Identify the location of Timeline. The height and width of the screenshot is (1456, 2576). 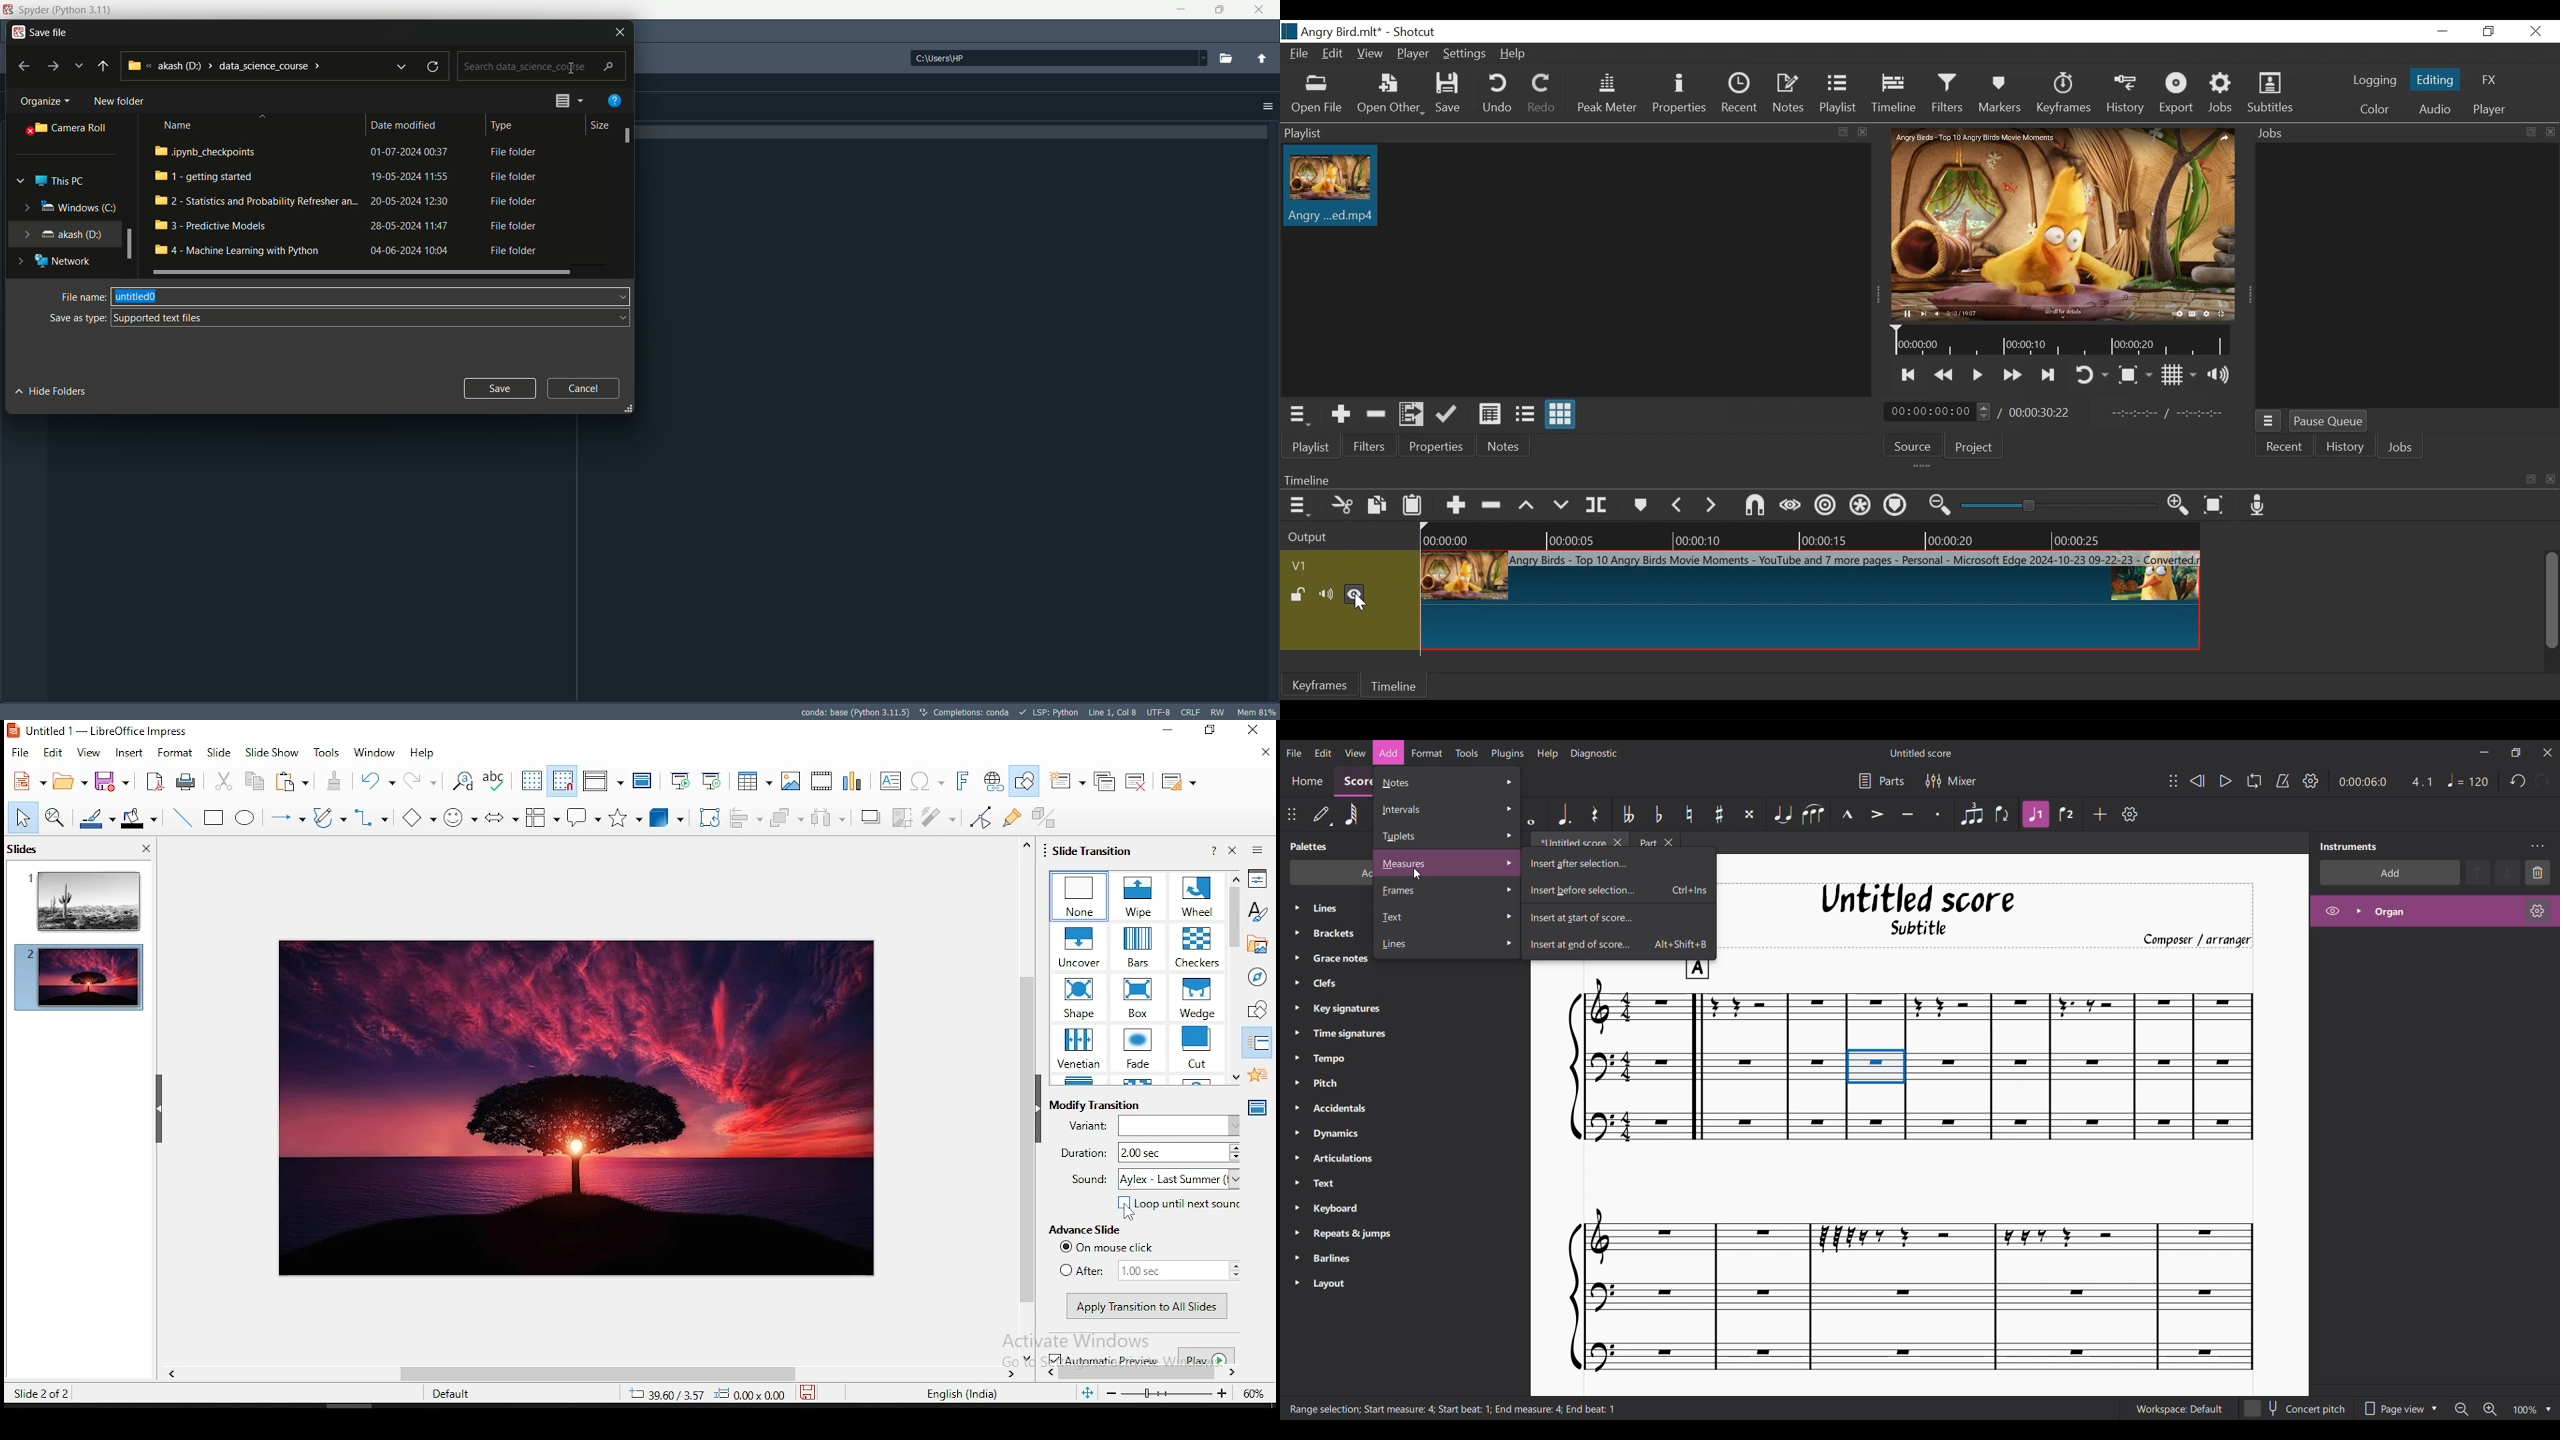
(1810, 535).